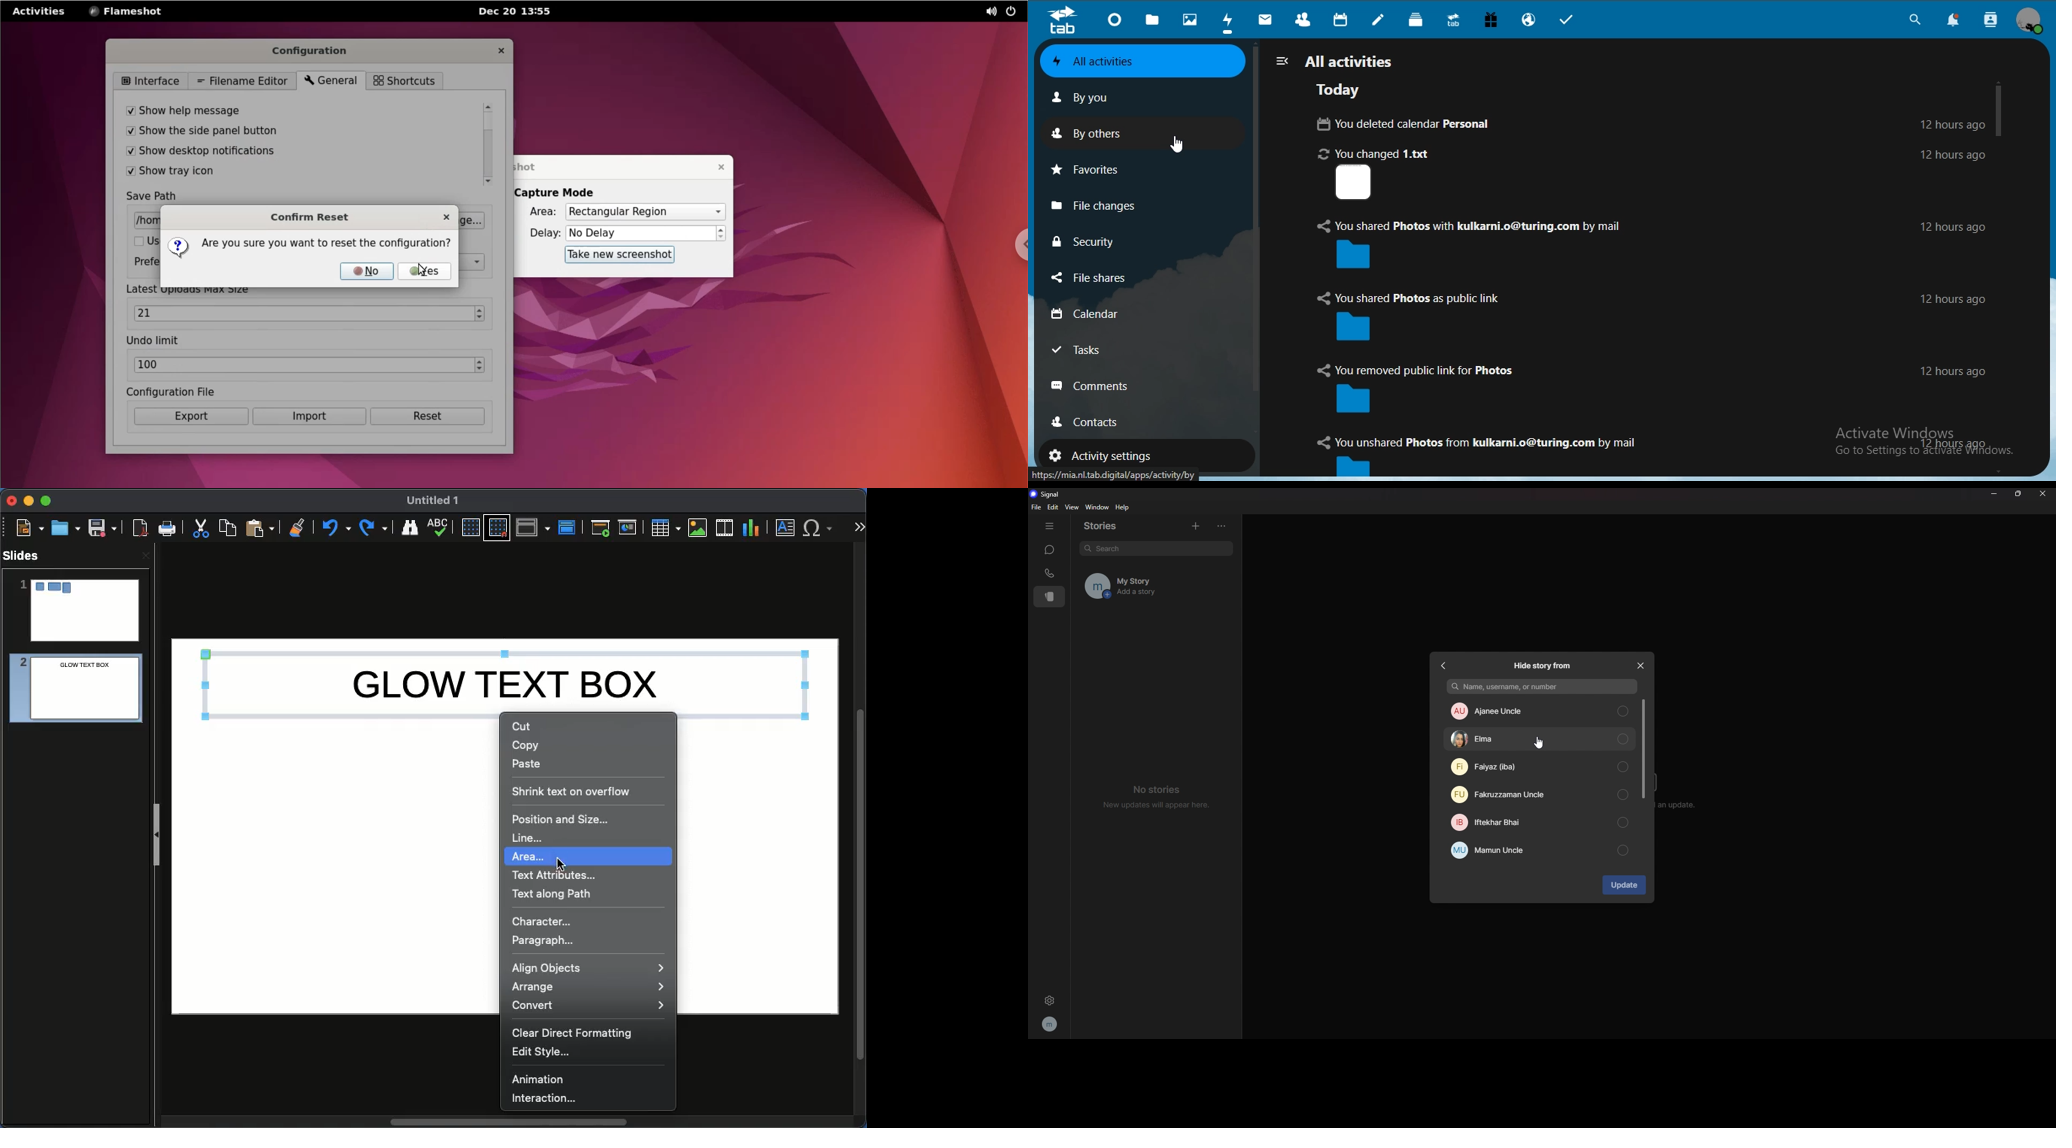  What do you see at coordinates (1099, 422) in the screenshot?
I see `contacts` at bounding box center [1099, 422].